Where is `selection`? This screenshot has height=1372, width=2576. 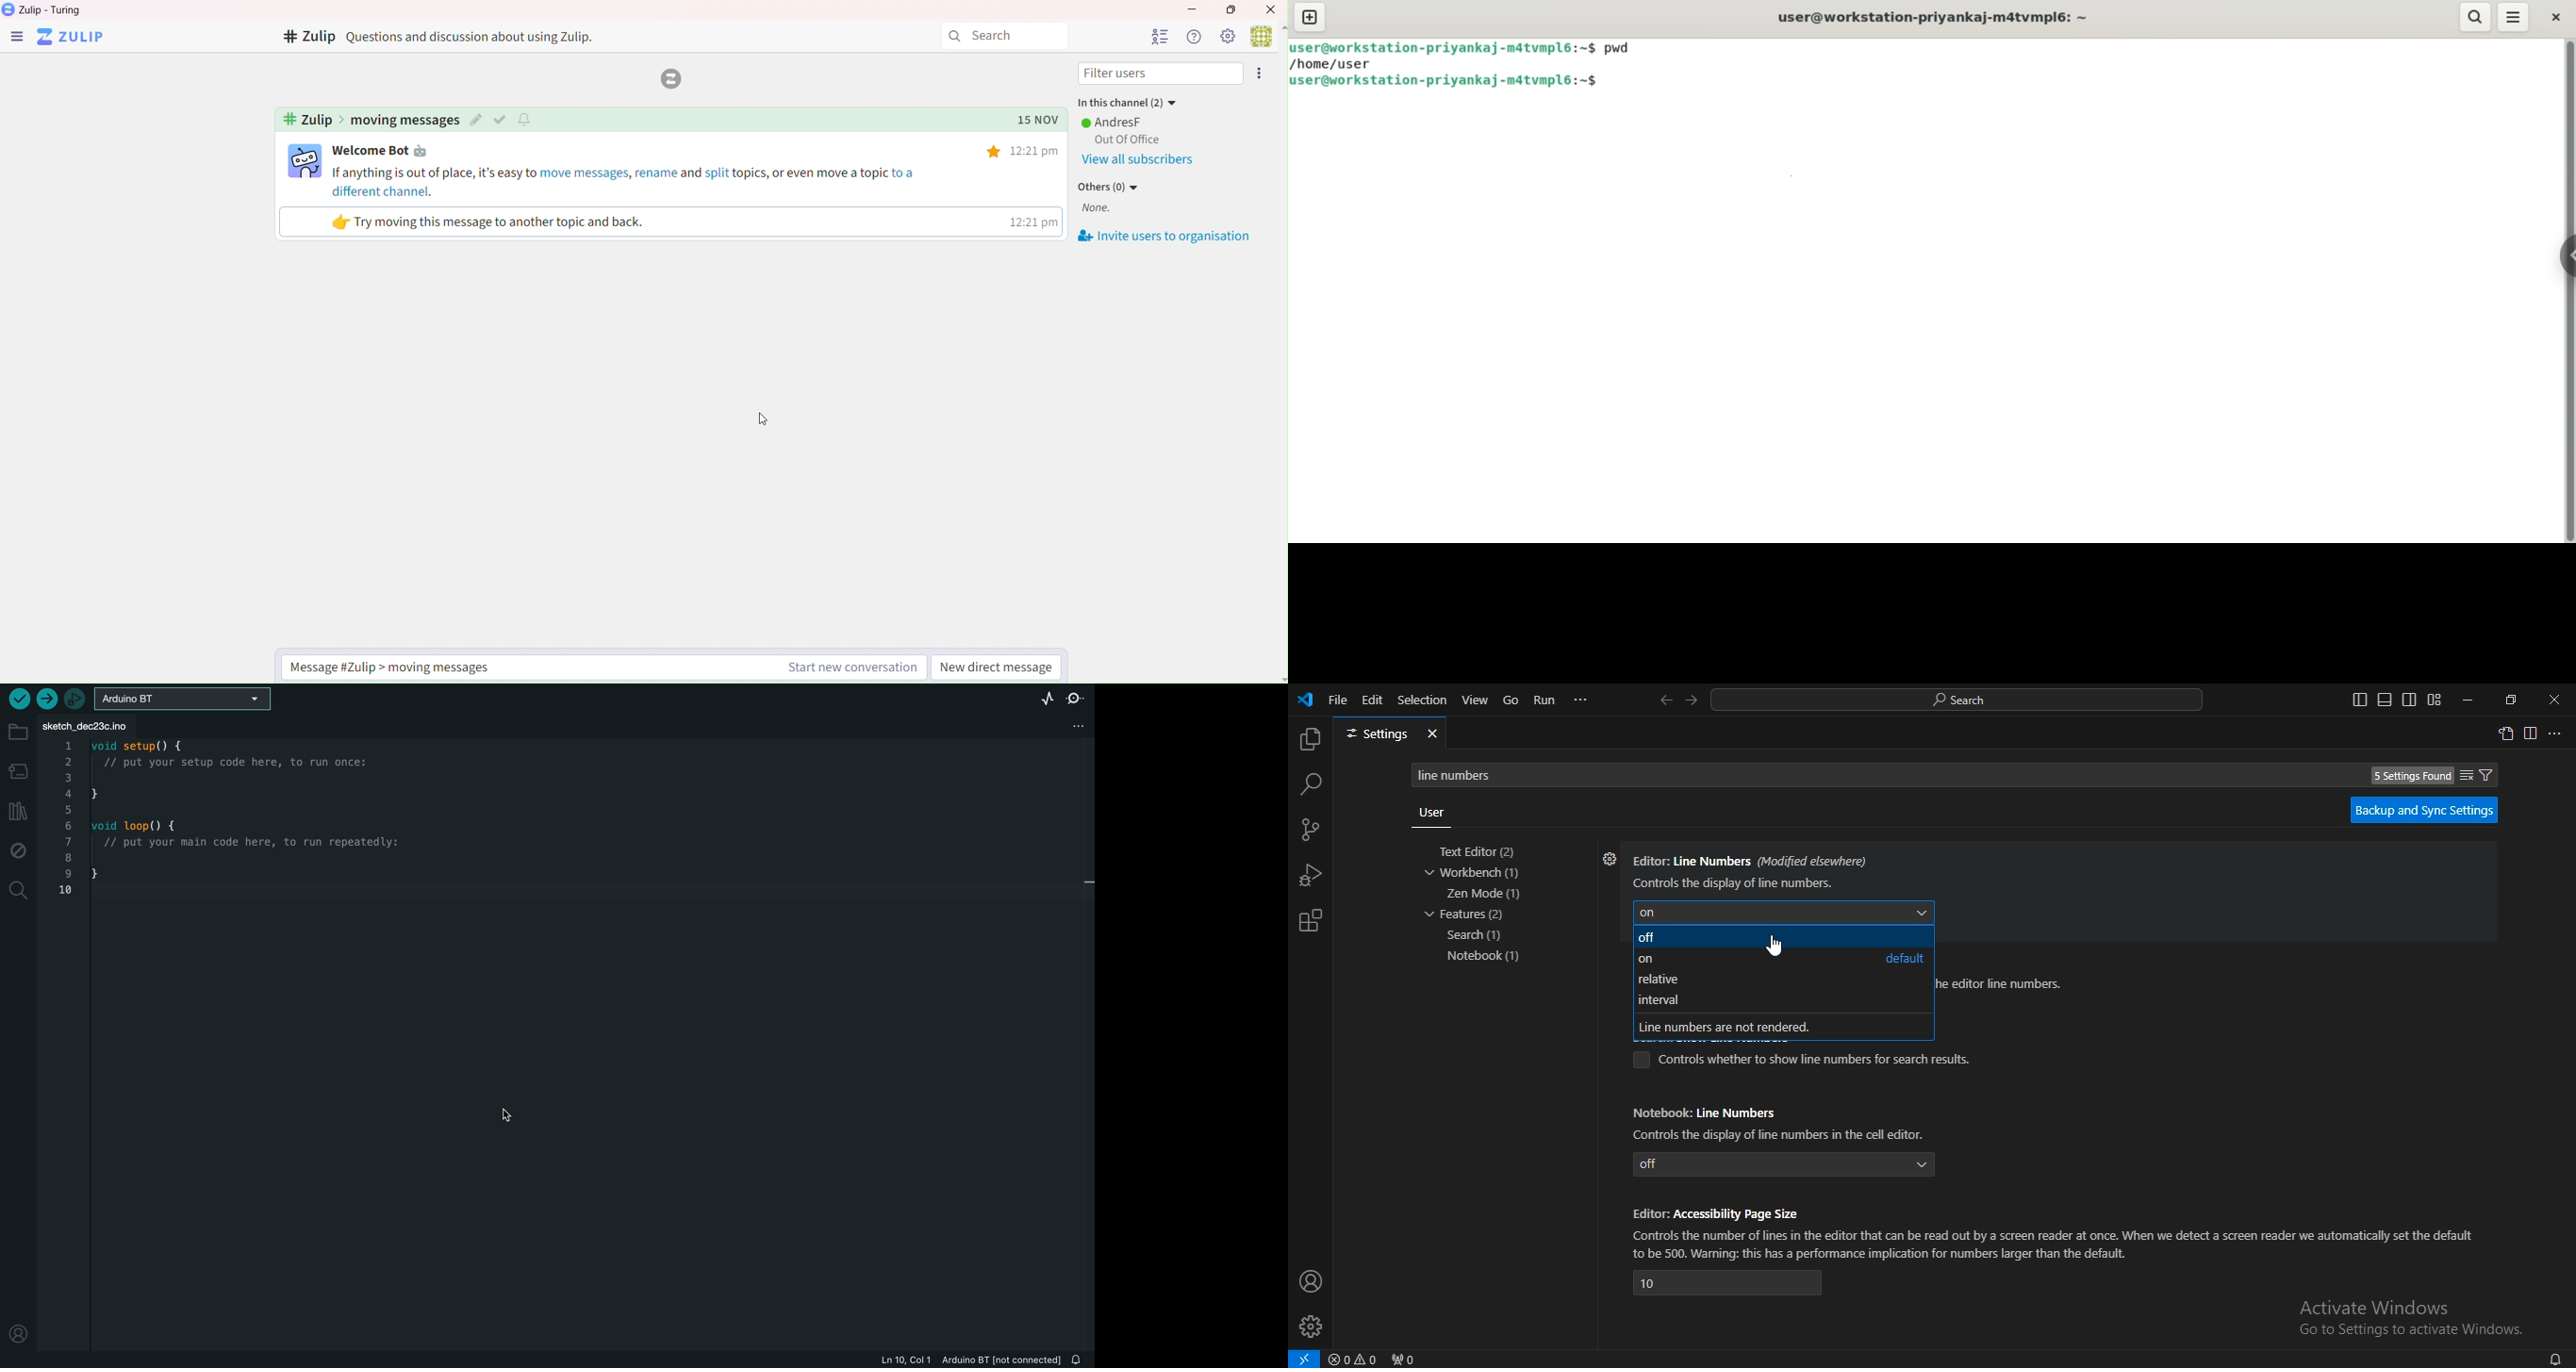
selection is located at coordinates (1423, 699).